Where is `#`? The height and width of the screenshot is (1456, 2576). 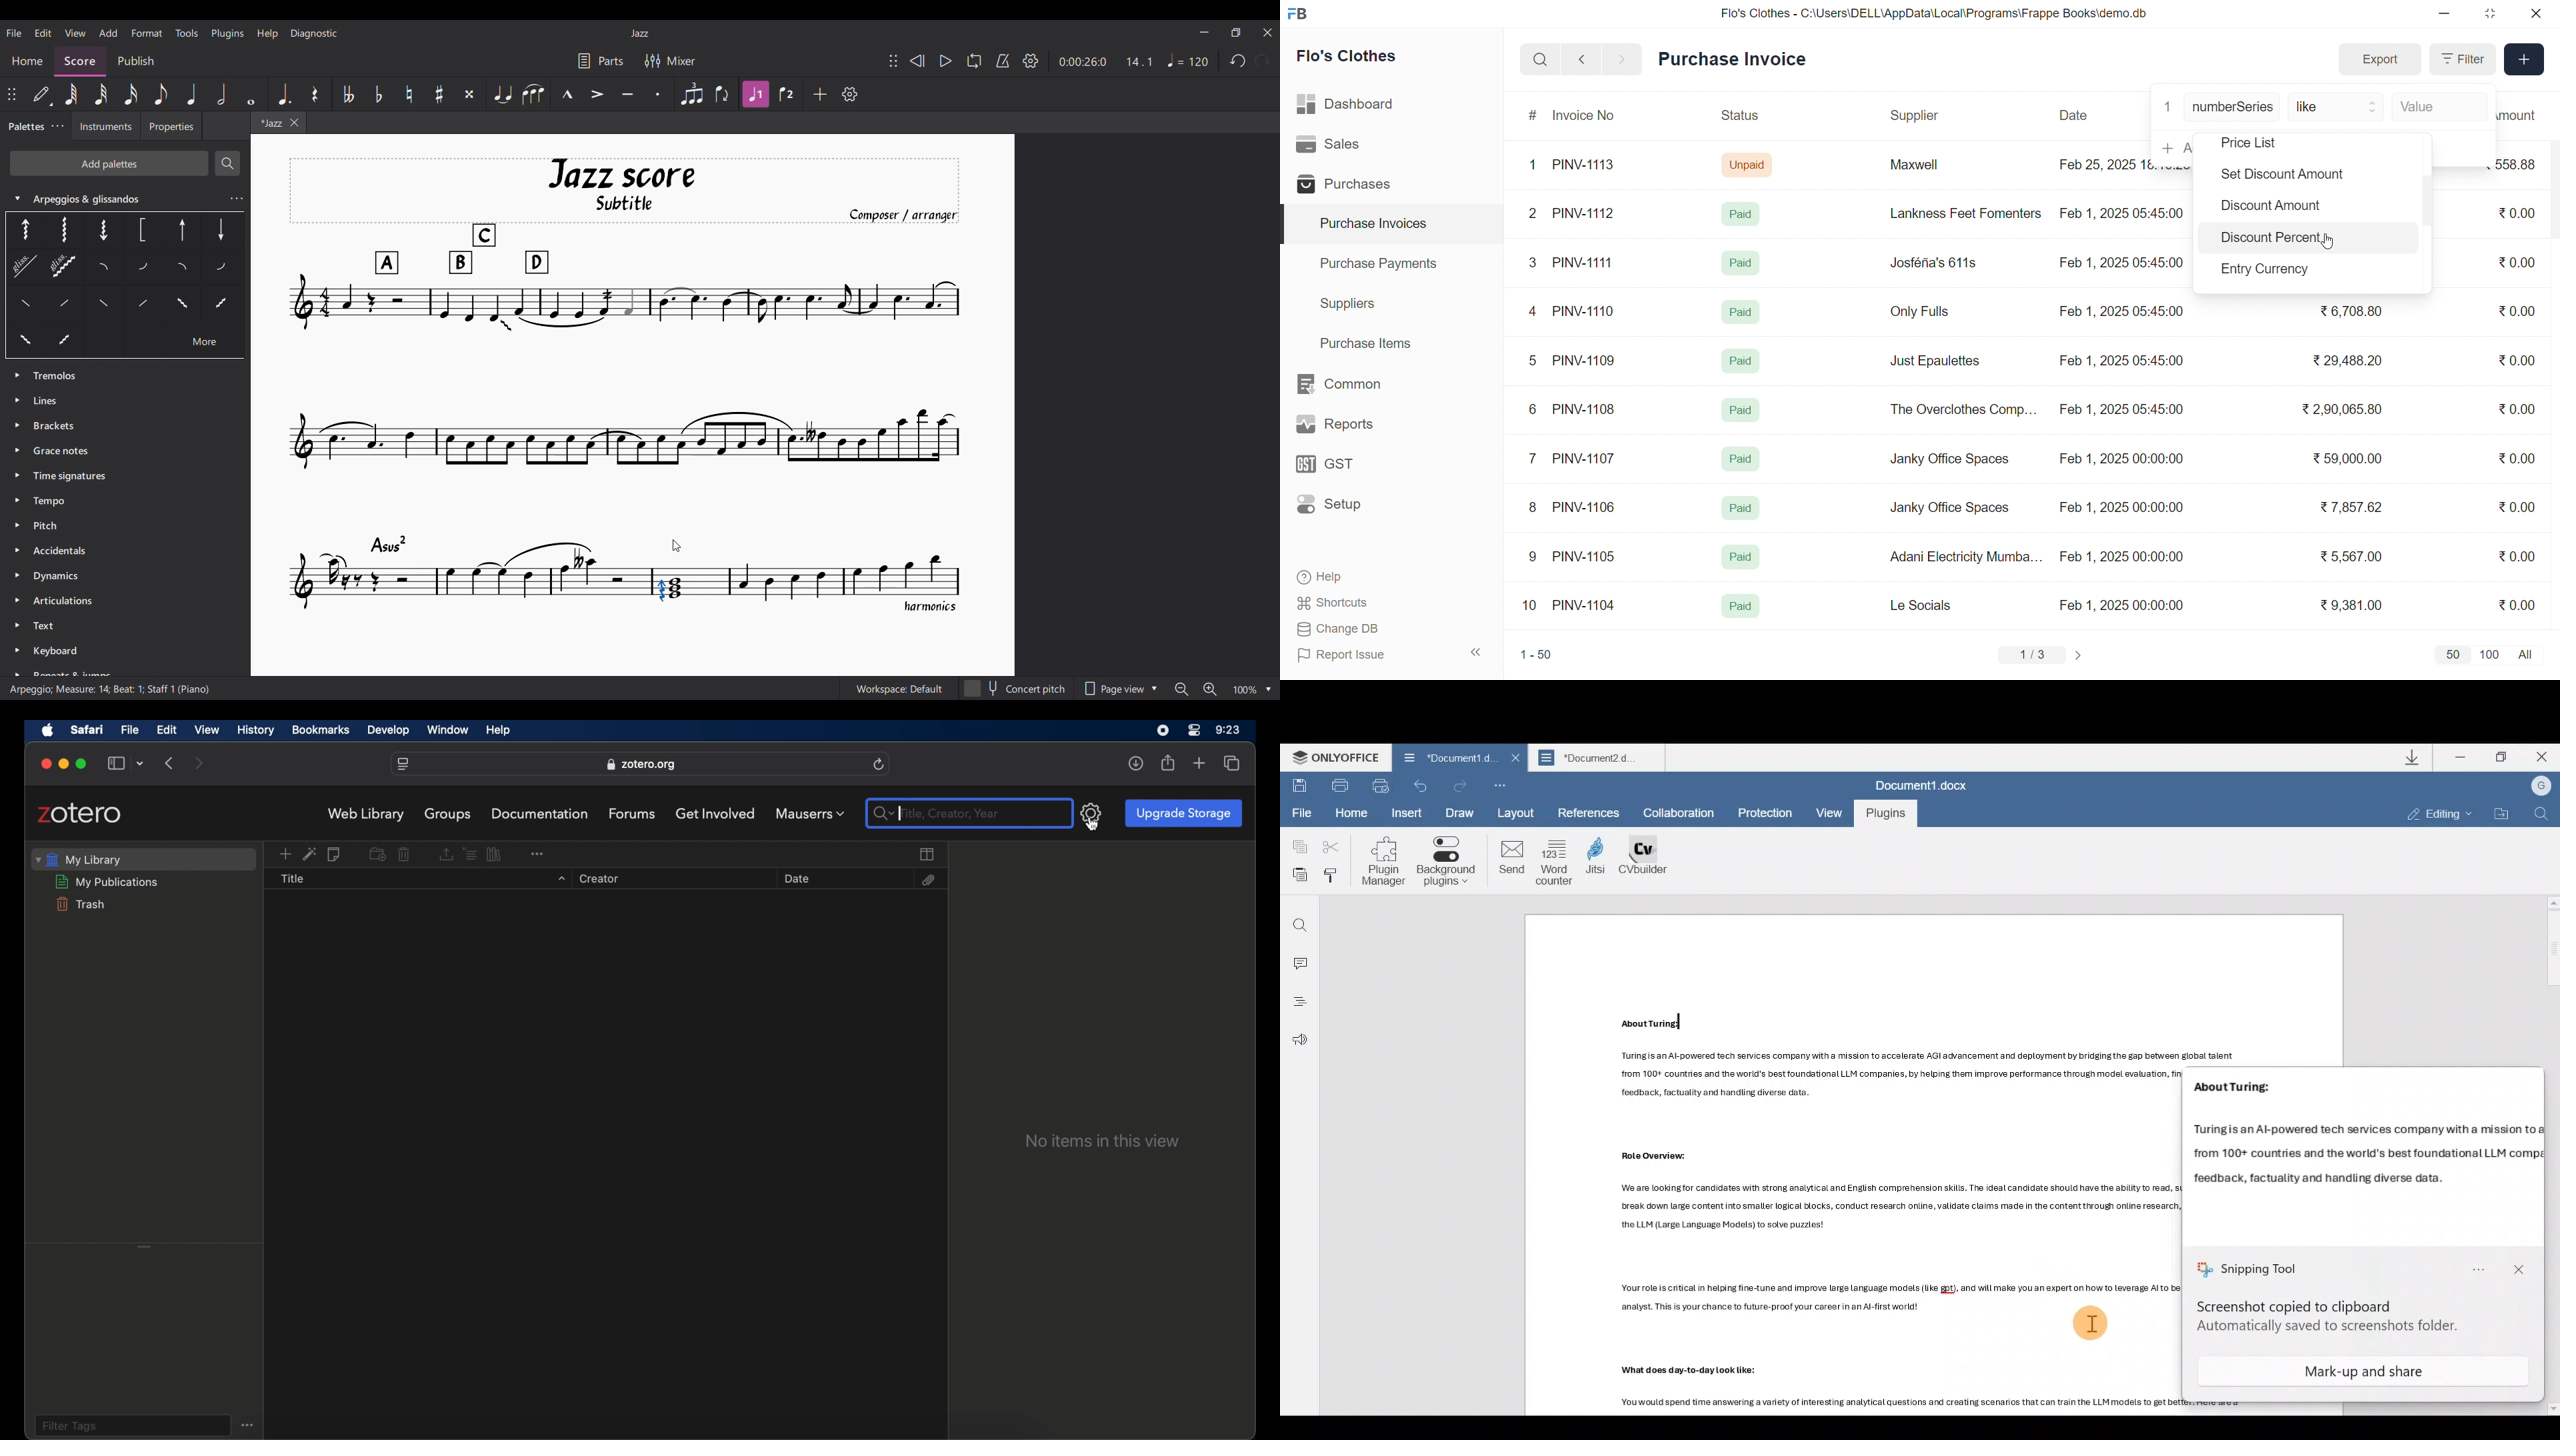
# is located at coordinates (1533, 117).